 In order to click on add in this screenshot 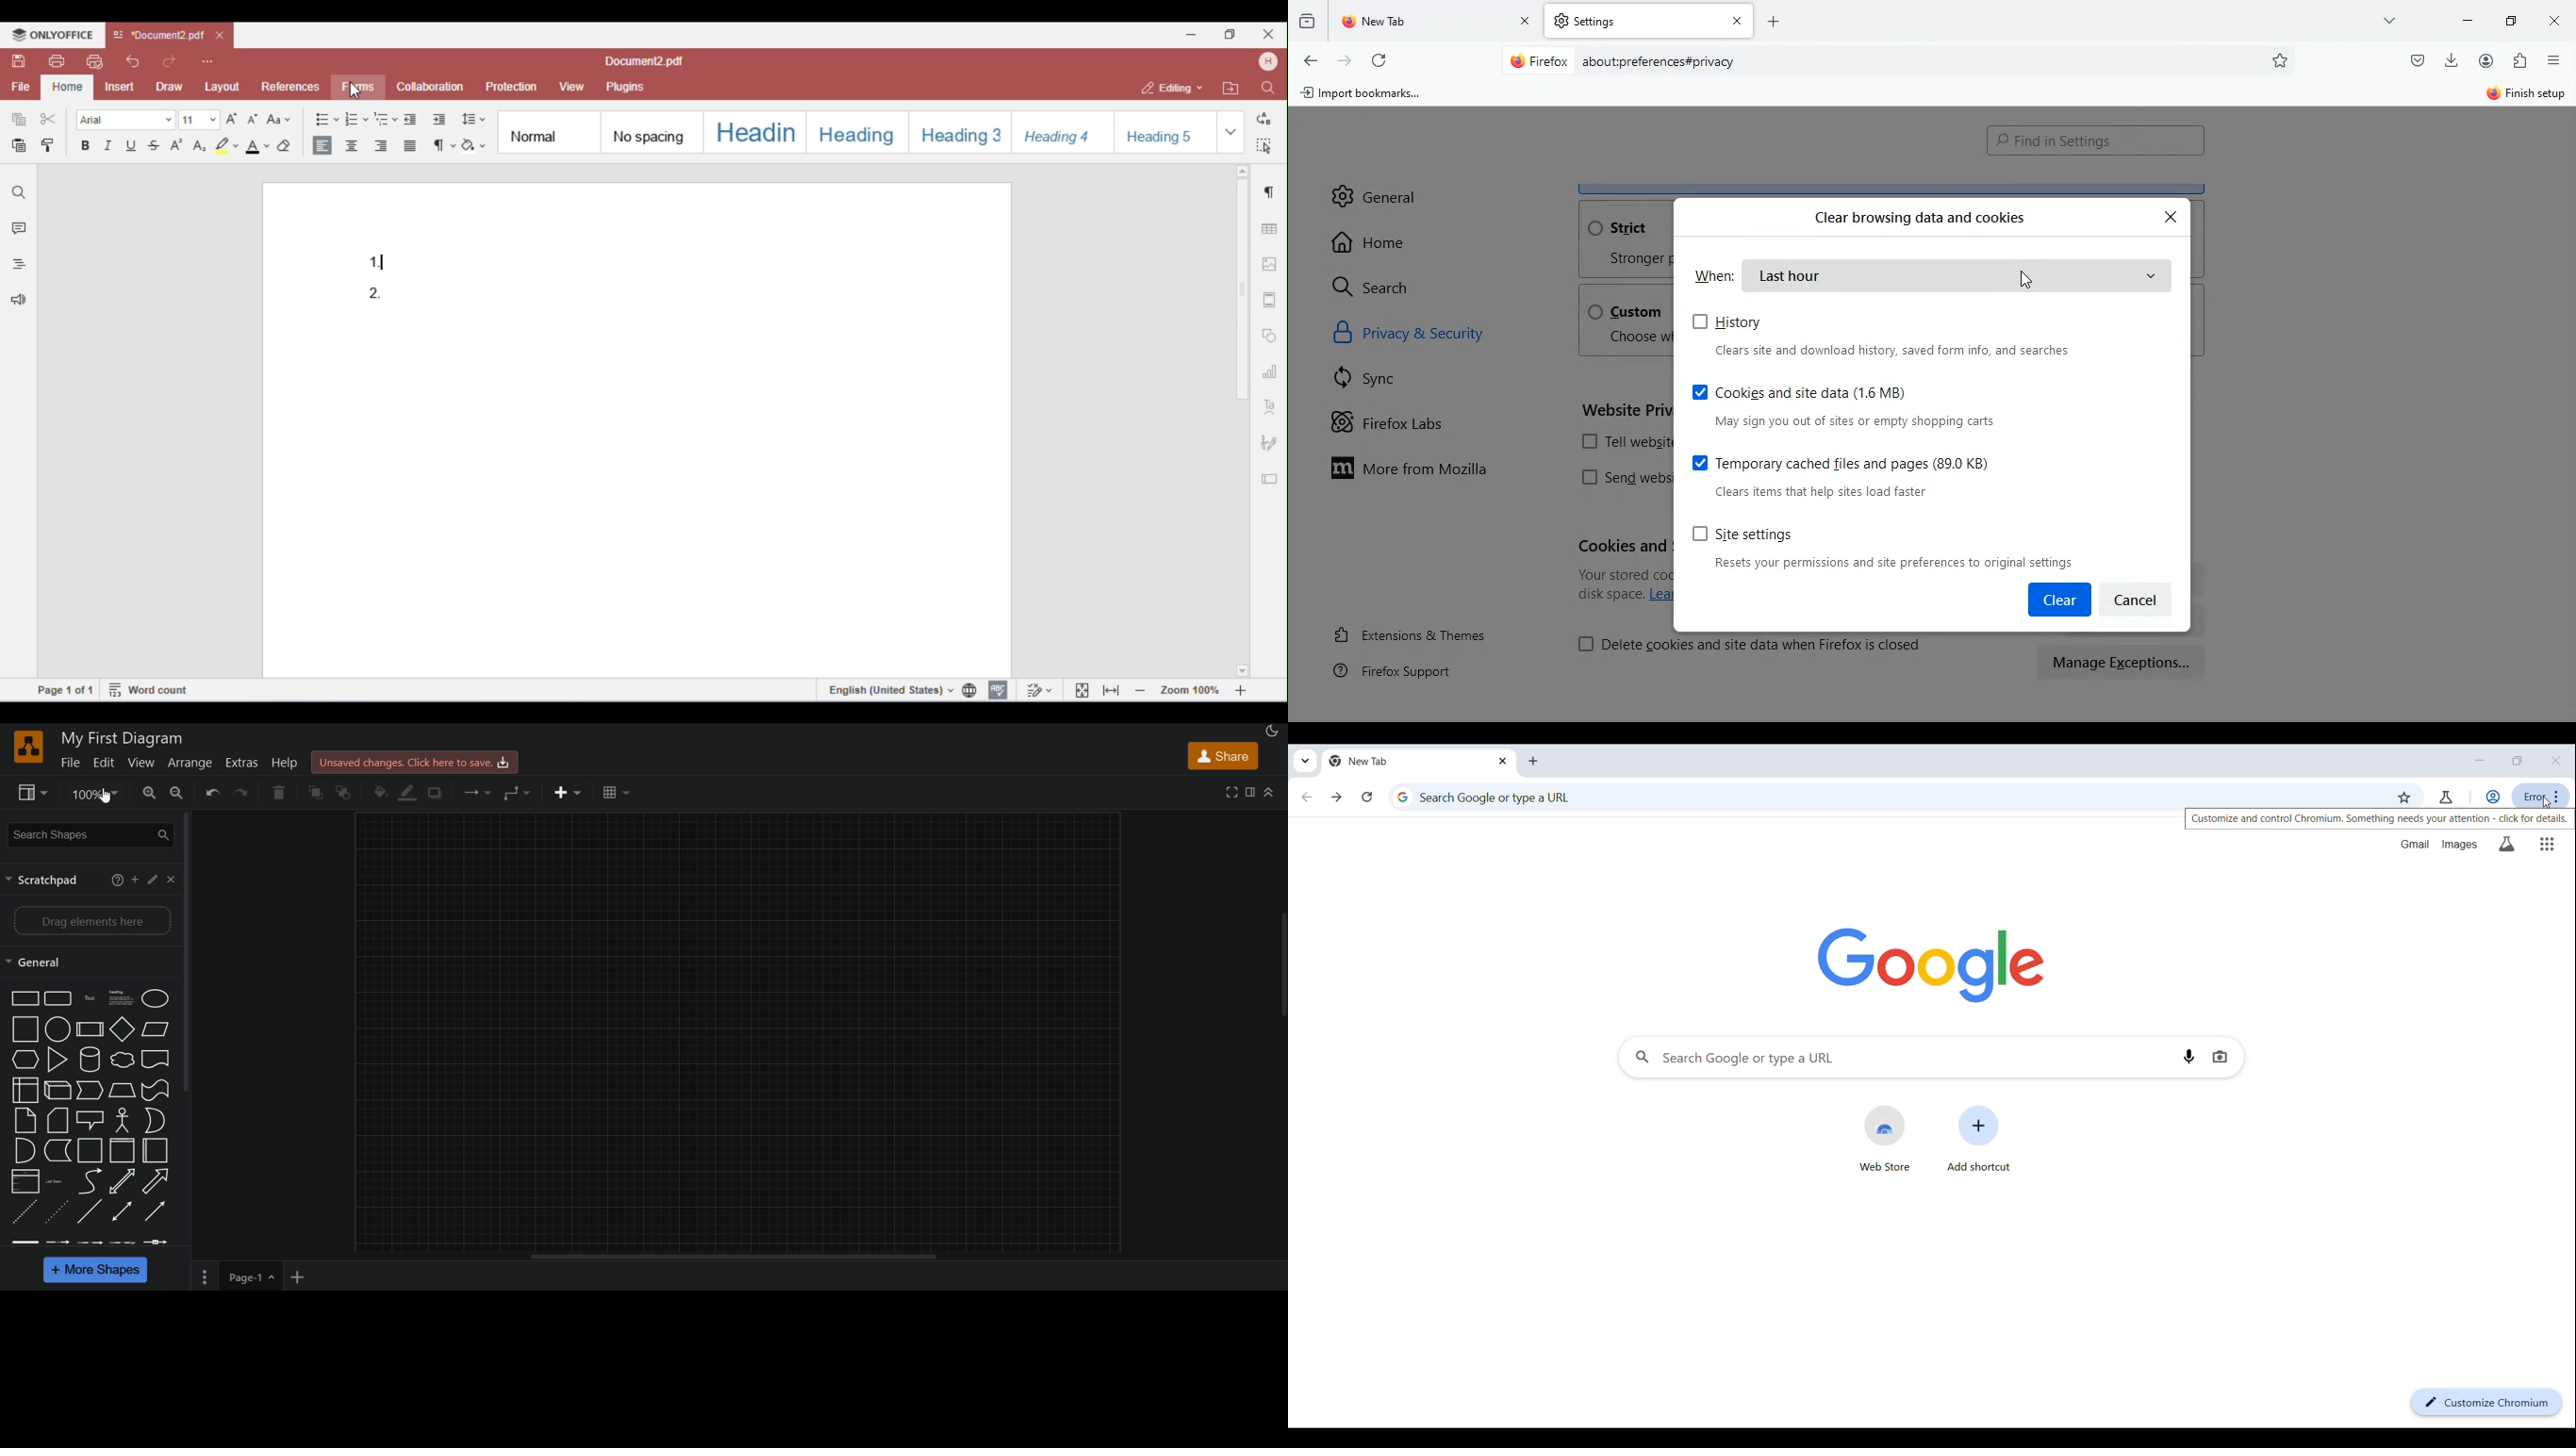, I will do `click(136, 879)`.